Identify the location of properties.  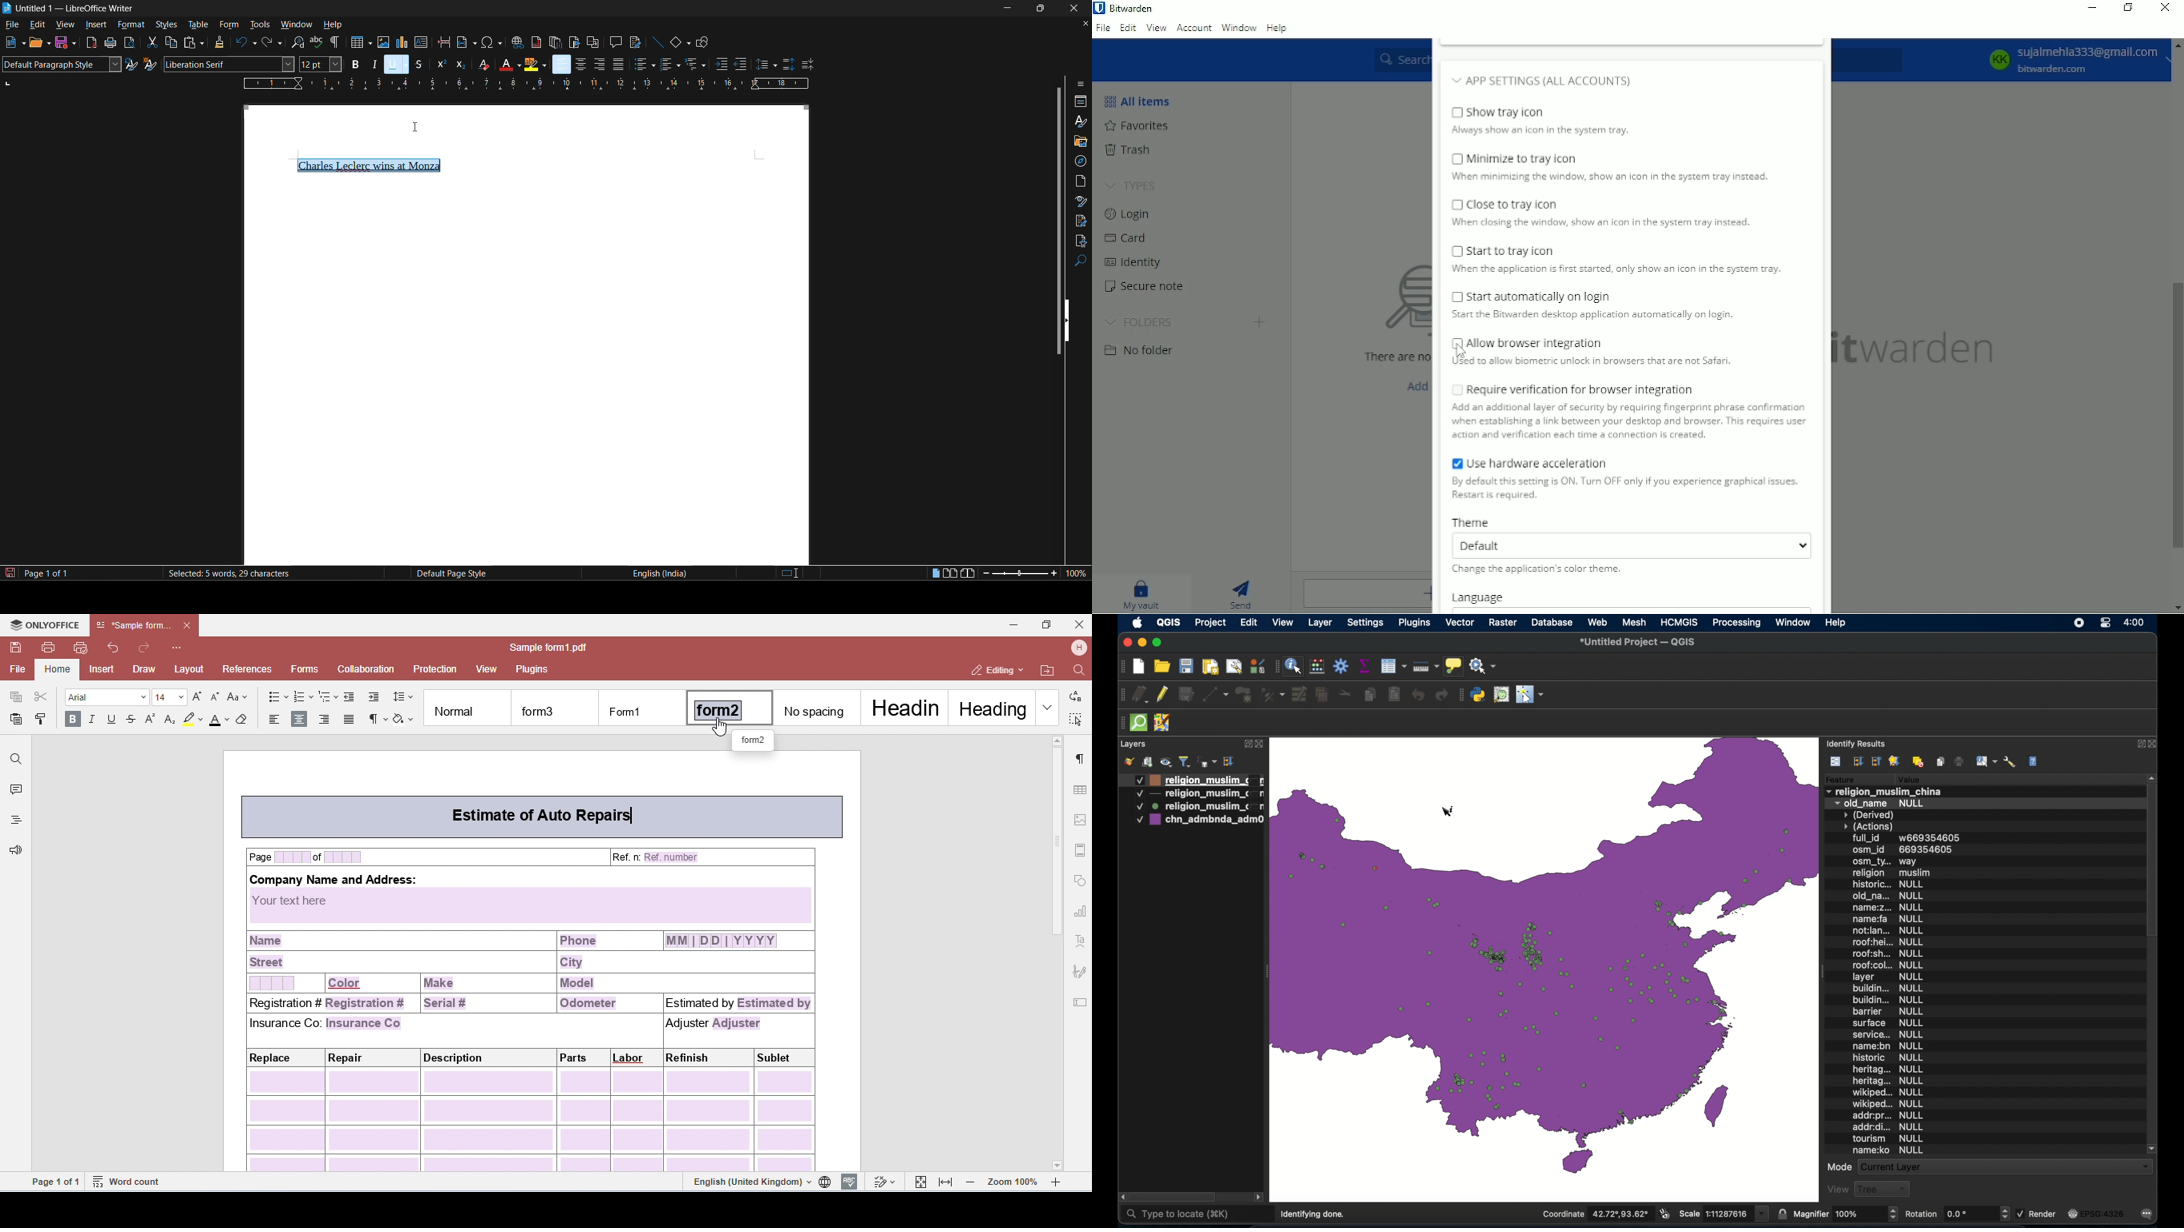
(1081, 102).